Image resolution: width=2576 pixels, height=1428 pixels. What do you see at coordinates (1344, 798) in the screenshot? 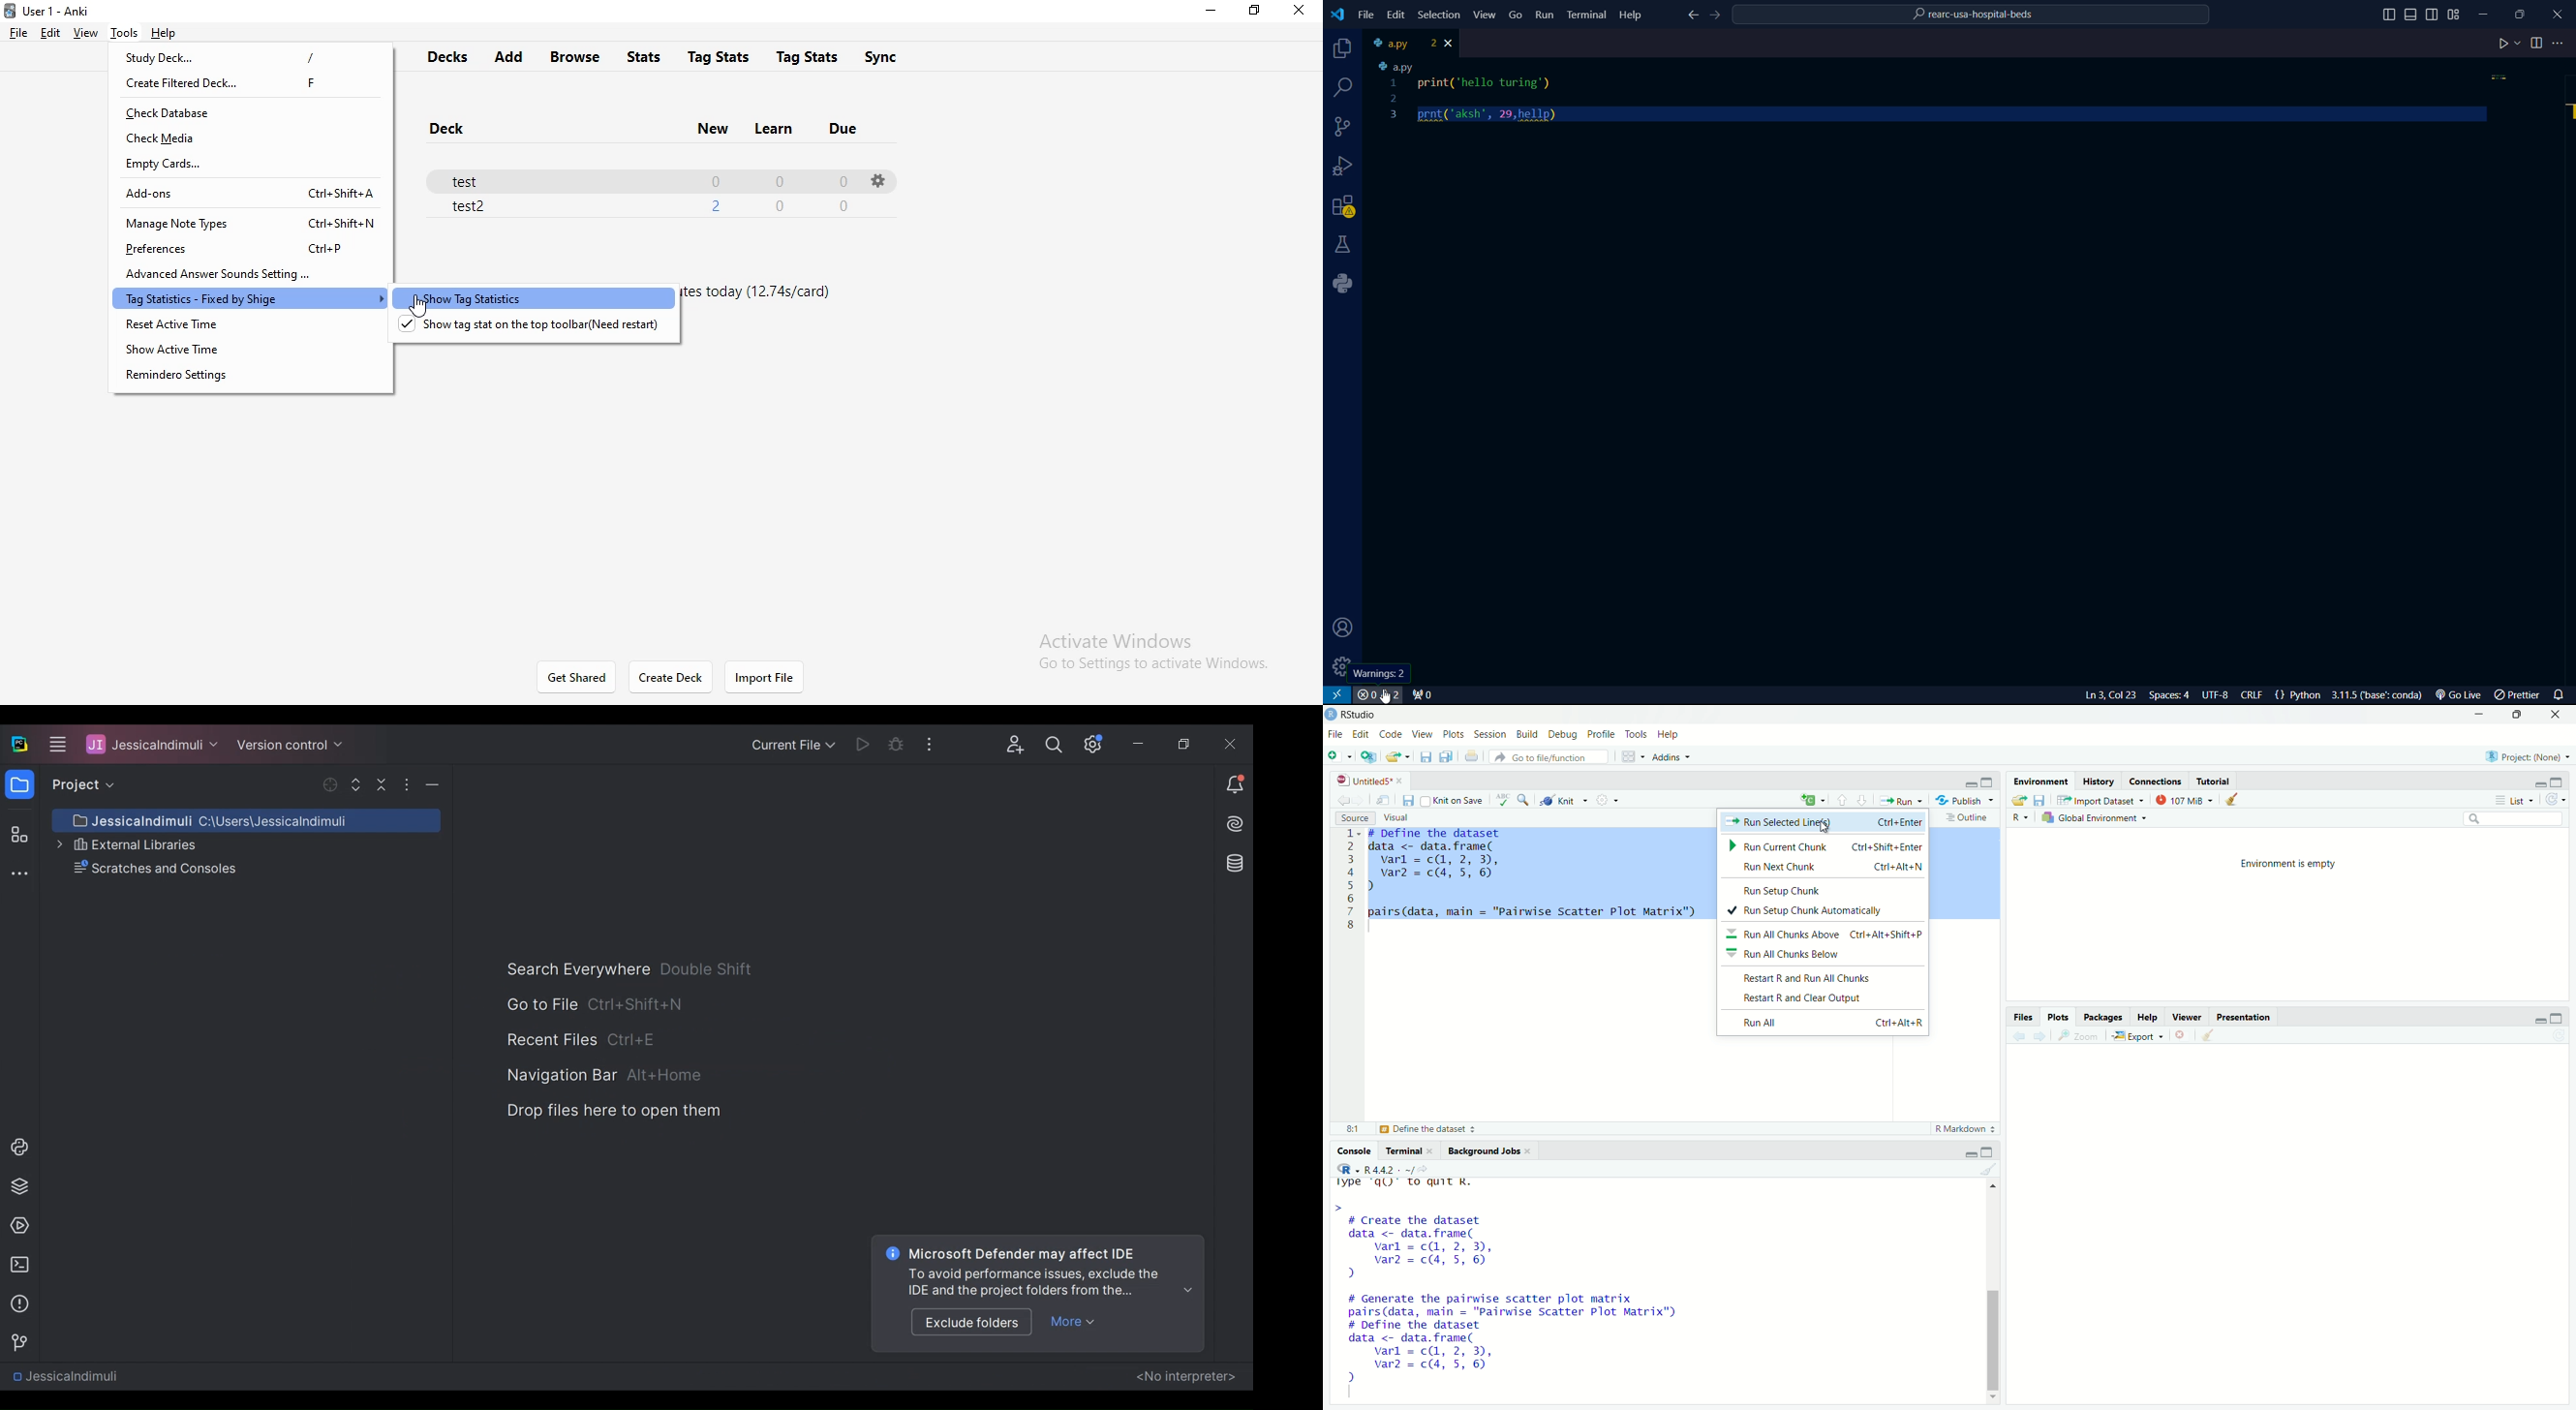
I see `Go back to the previous source location (Ctrl + F9)` at bounding box center [1344, 798].